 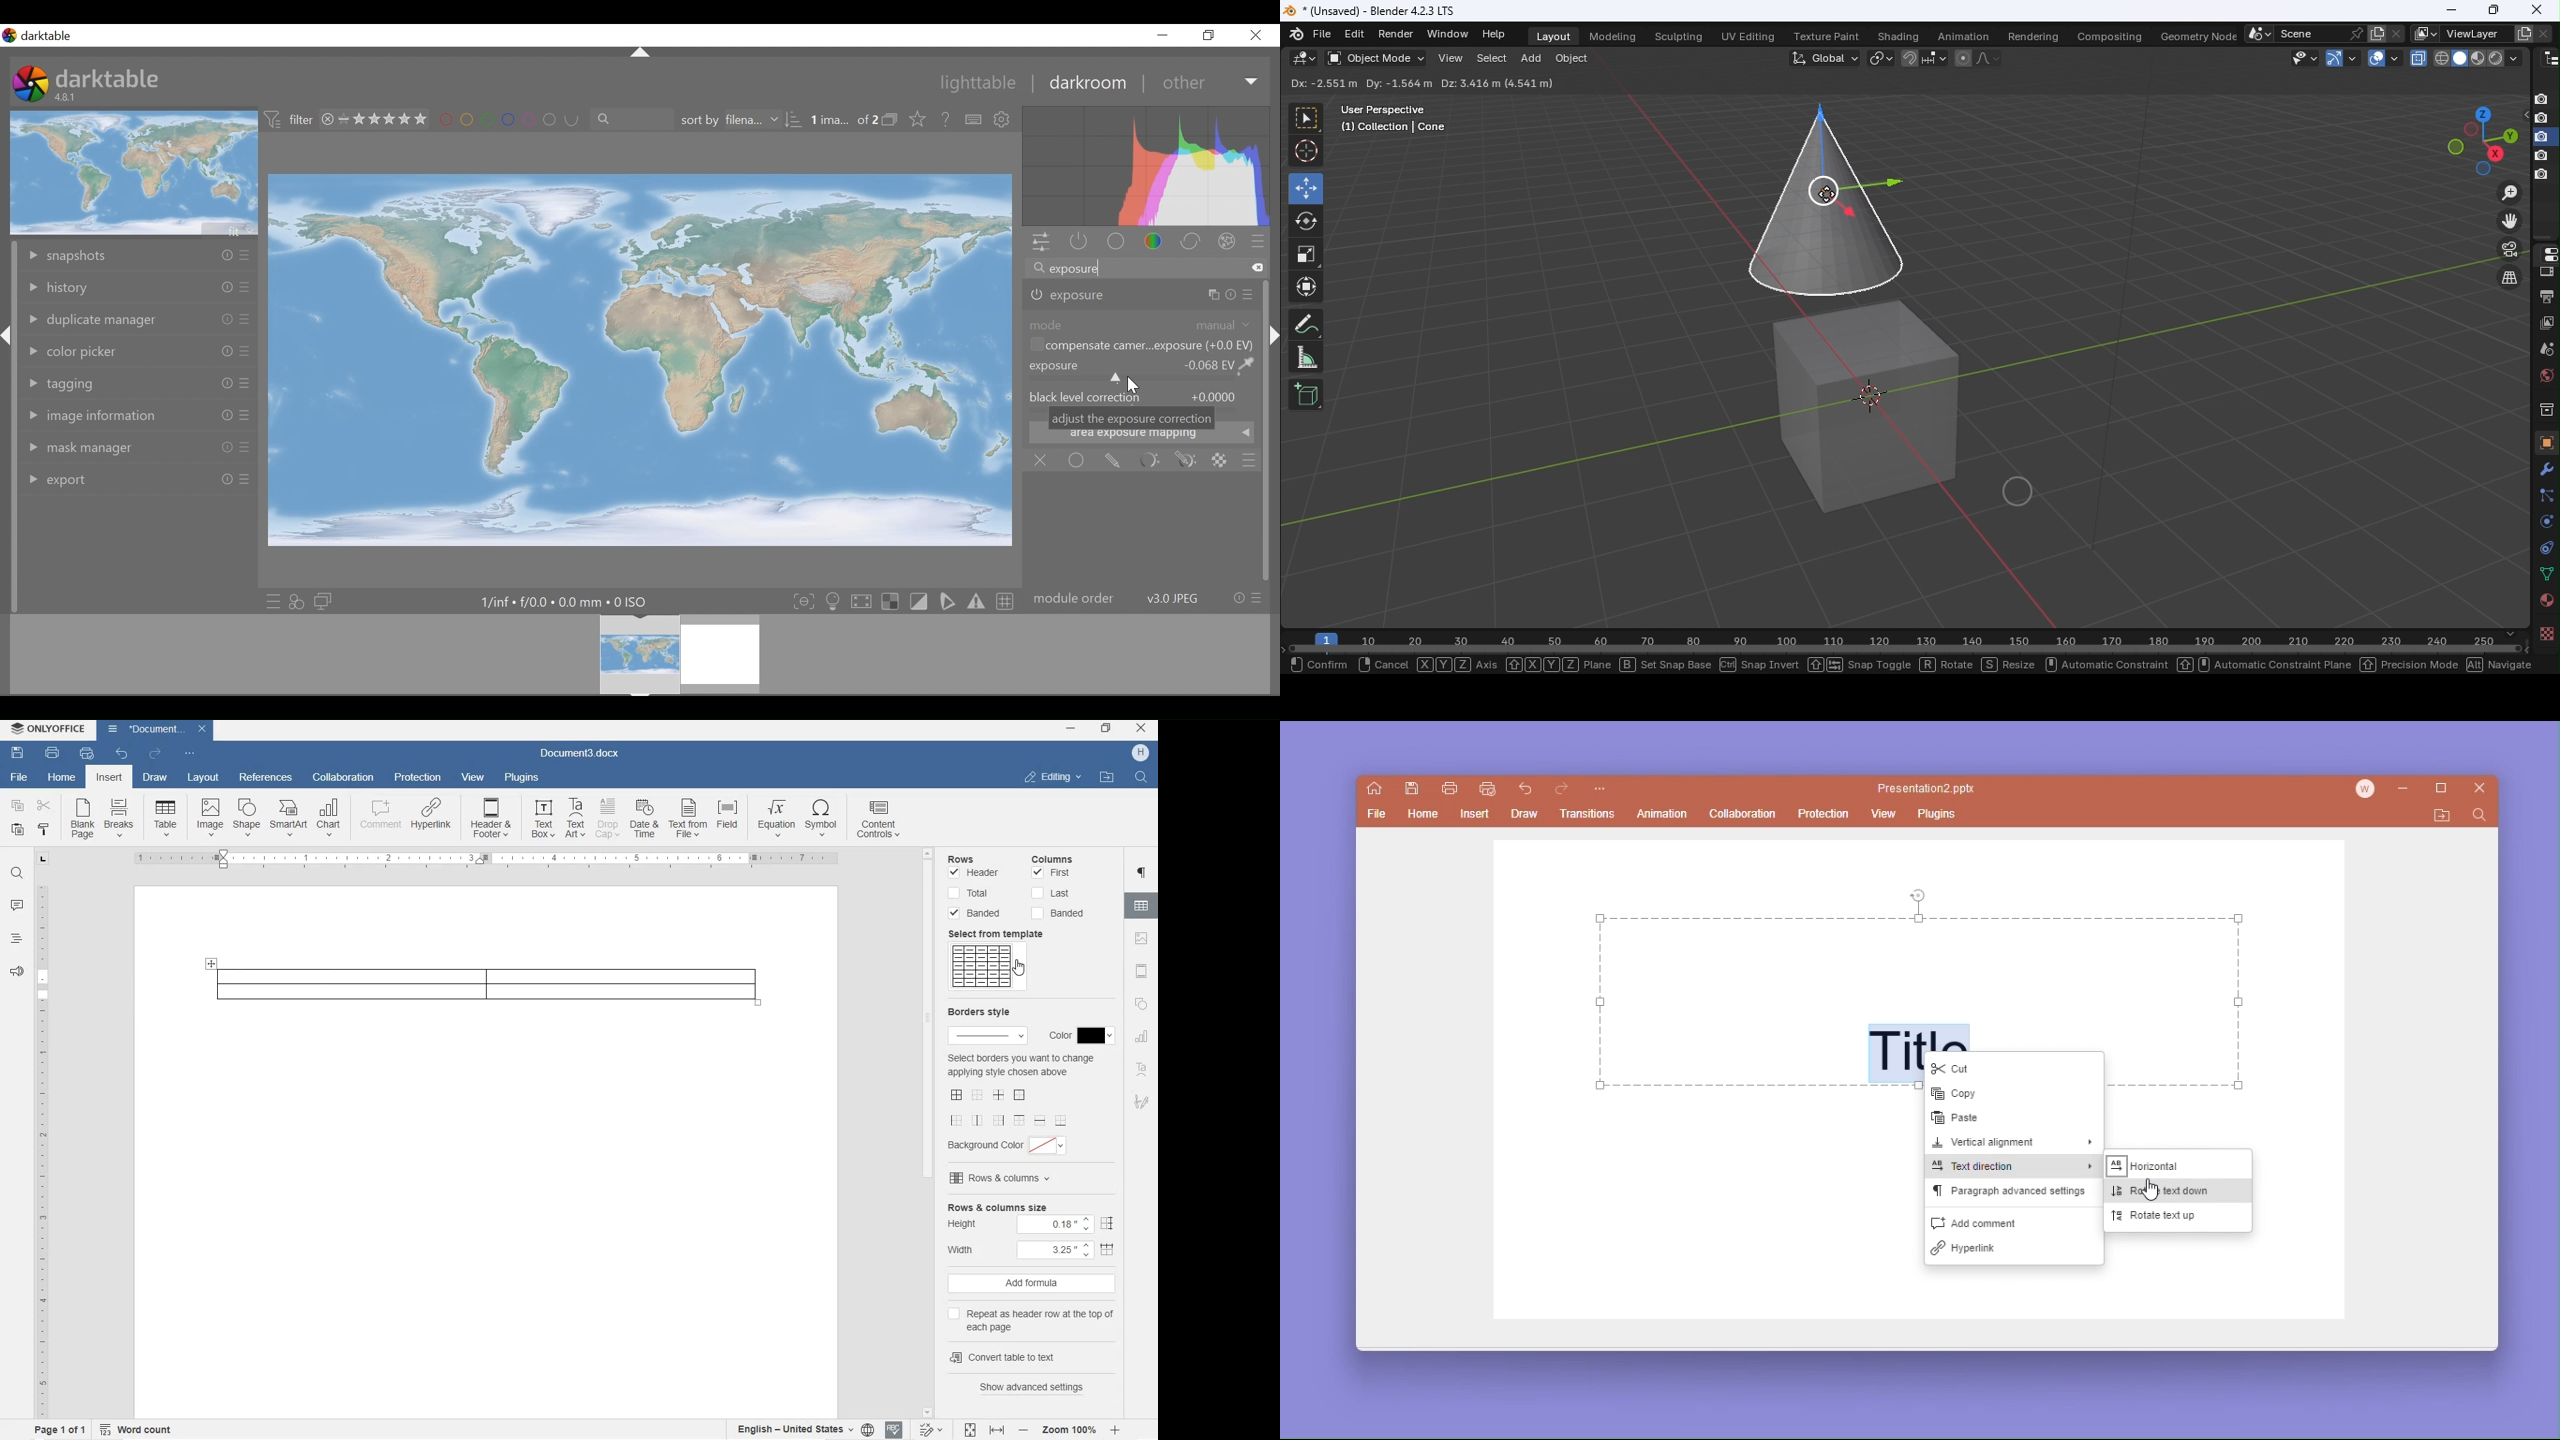 I want to click on LAYOUT, so click(x=204, y=779).